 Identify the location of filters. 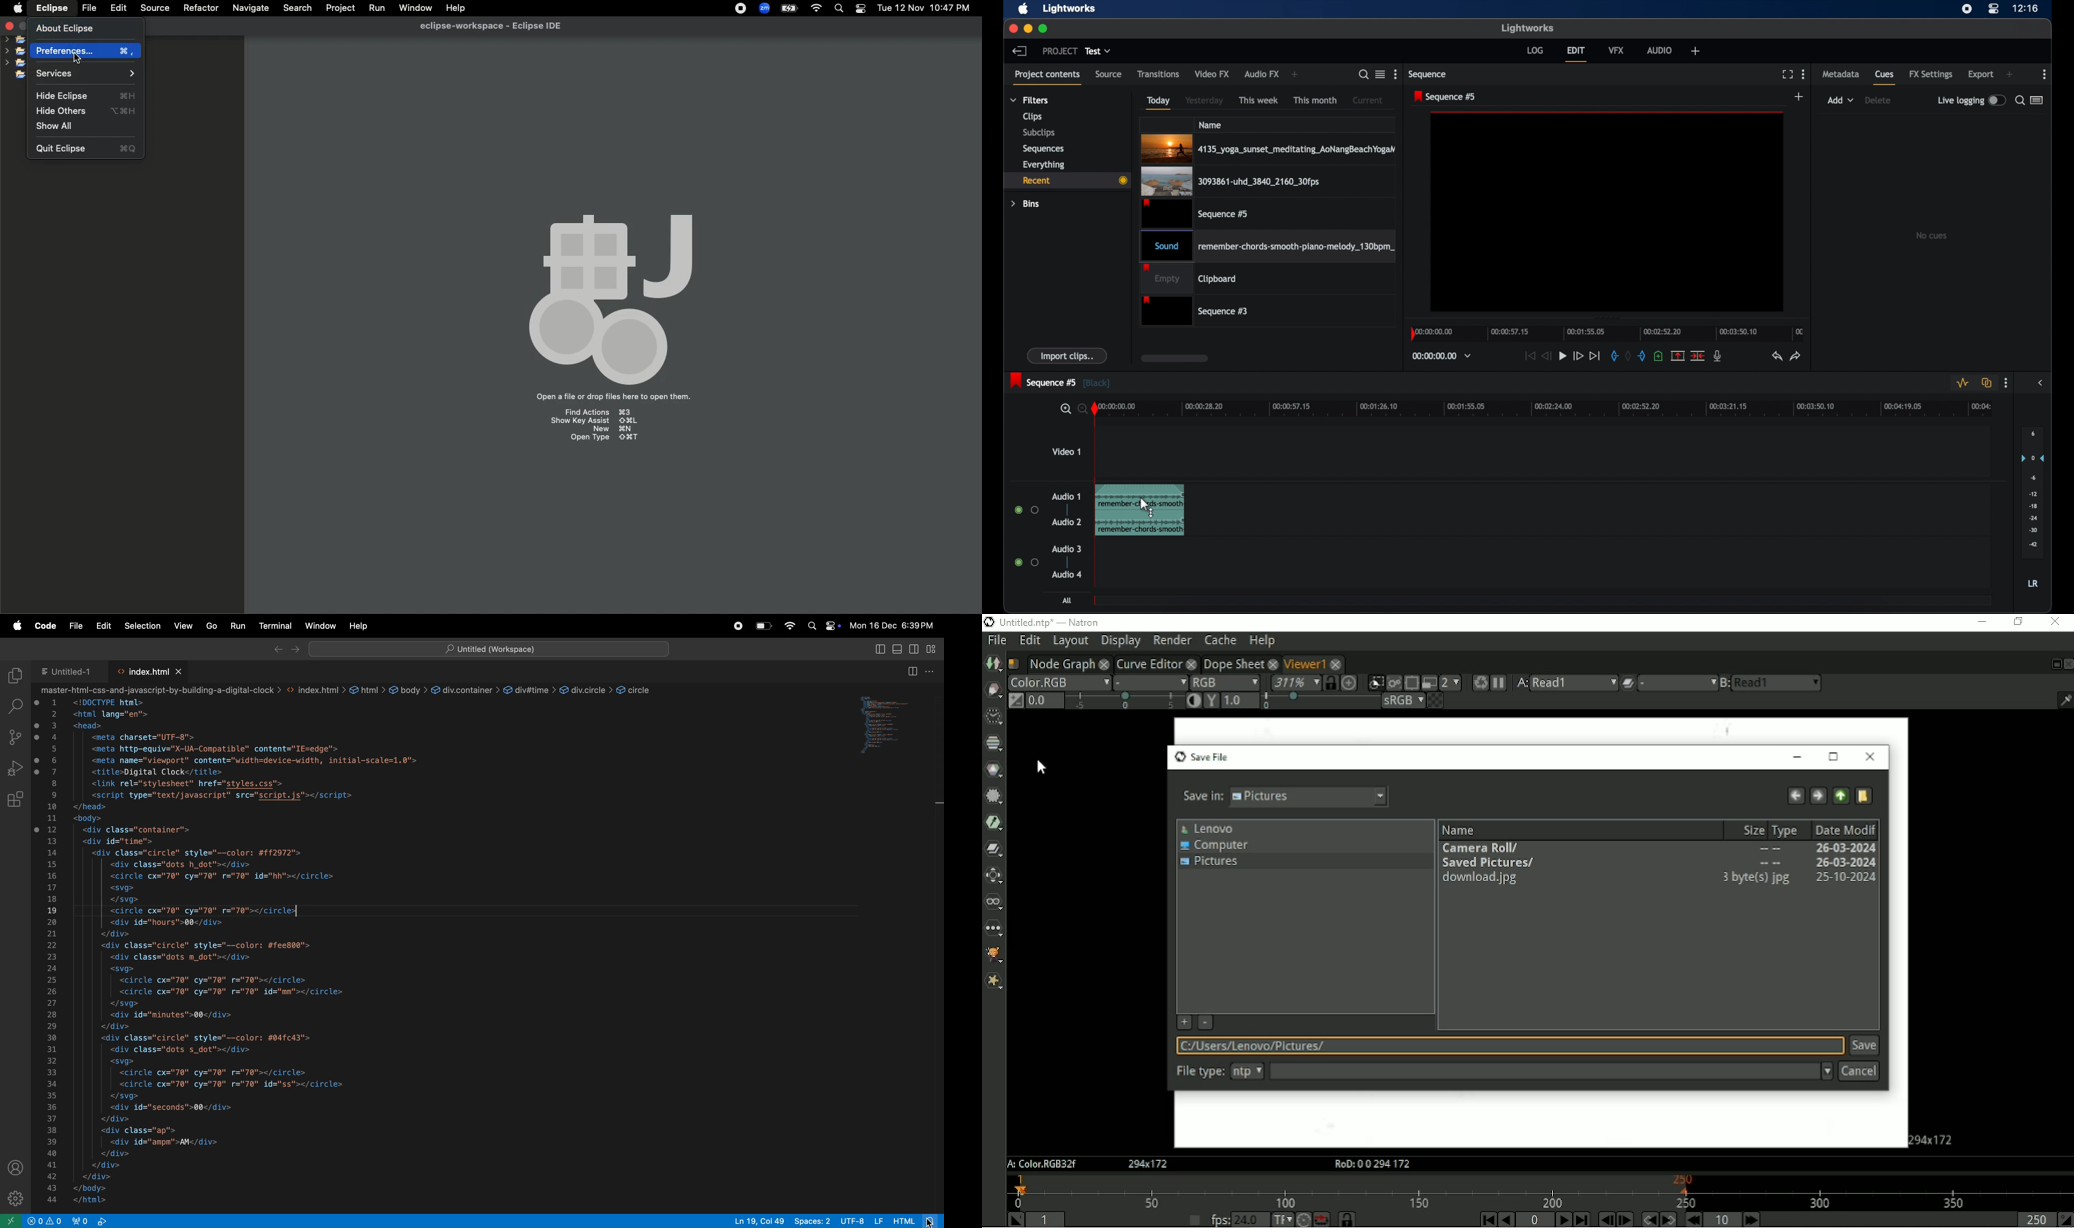
(1030, 99).